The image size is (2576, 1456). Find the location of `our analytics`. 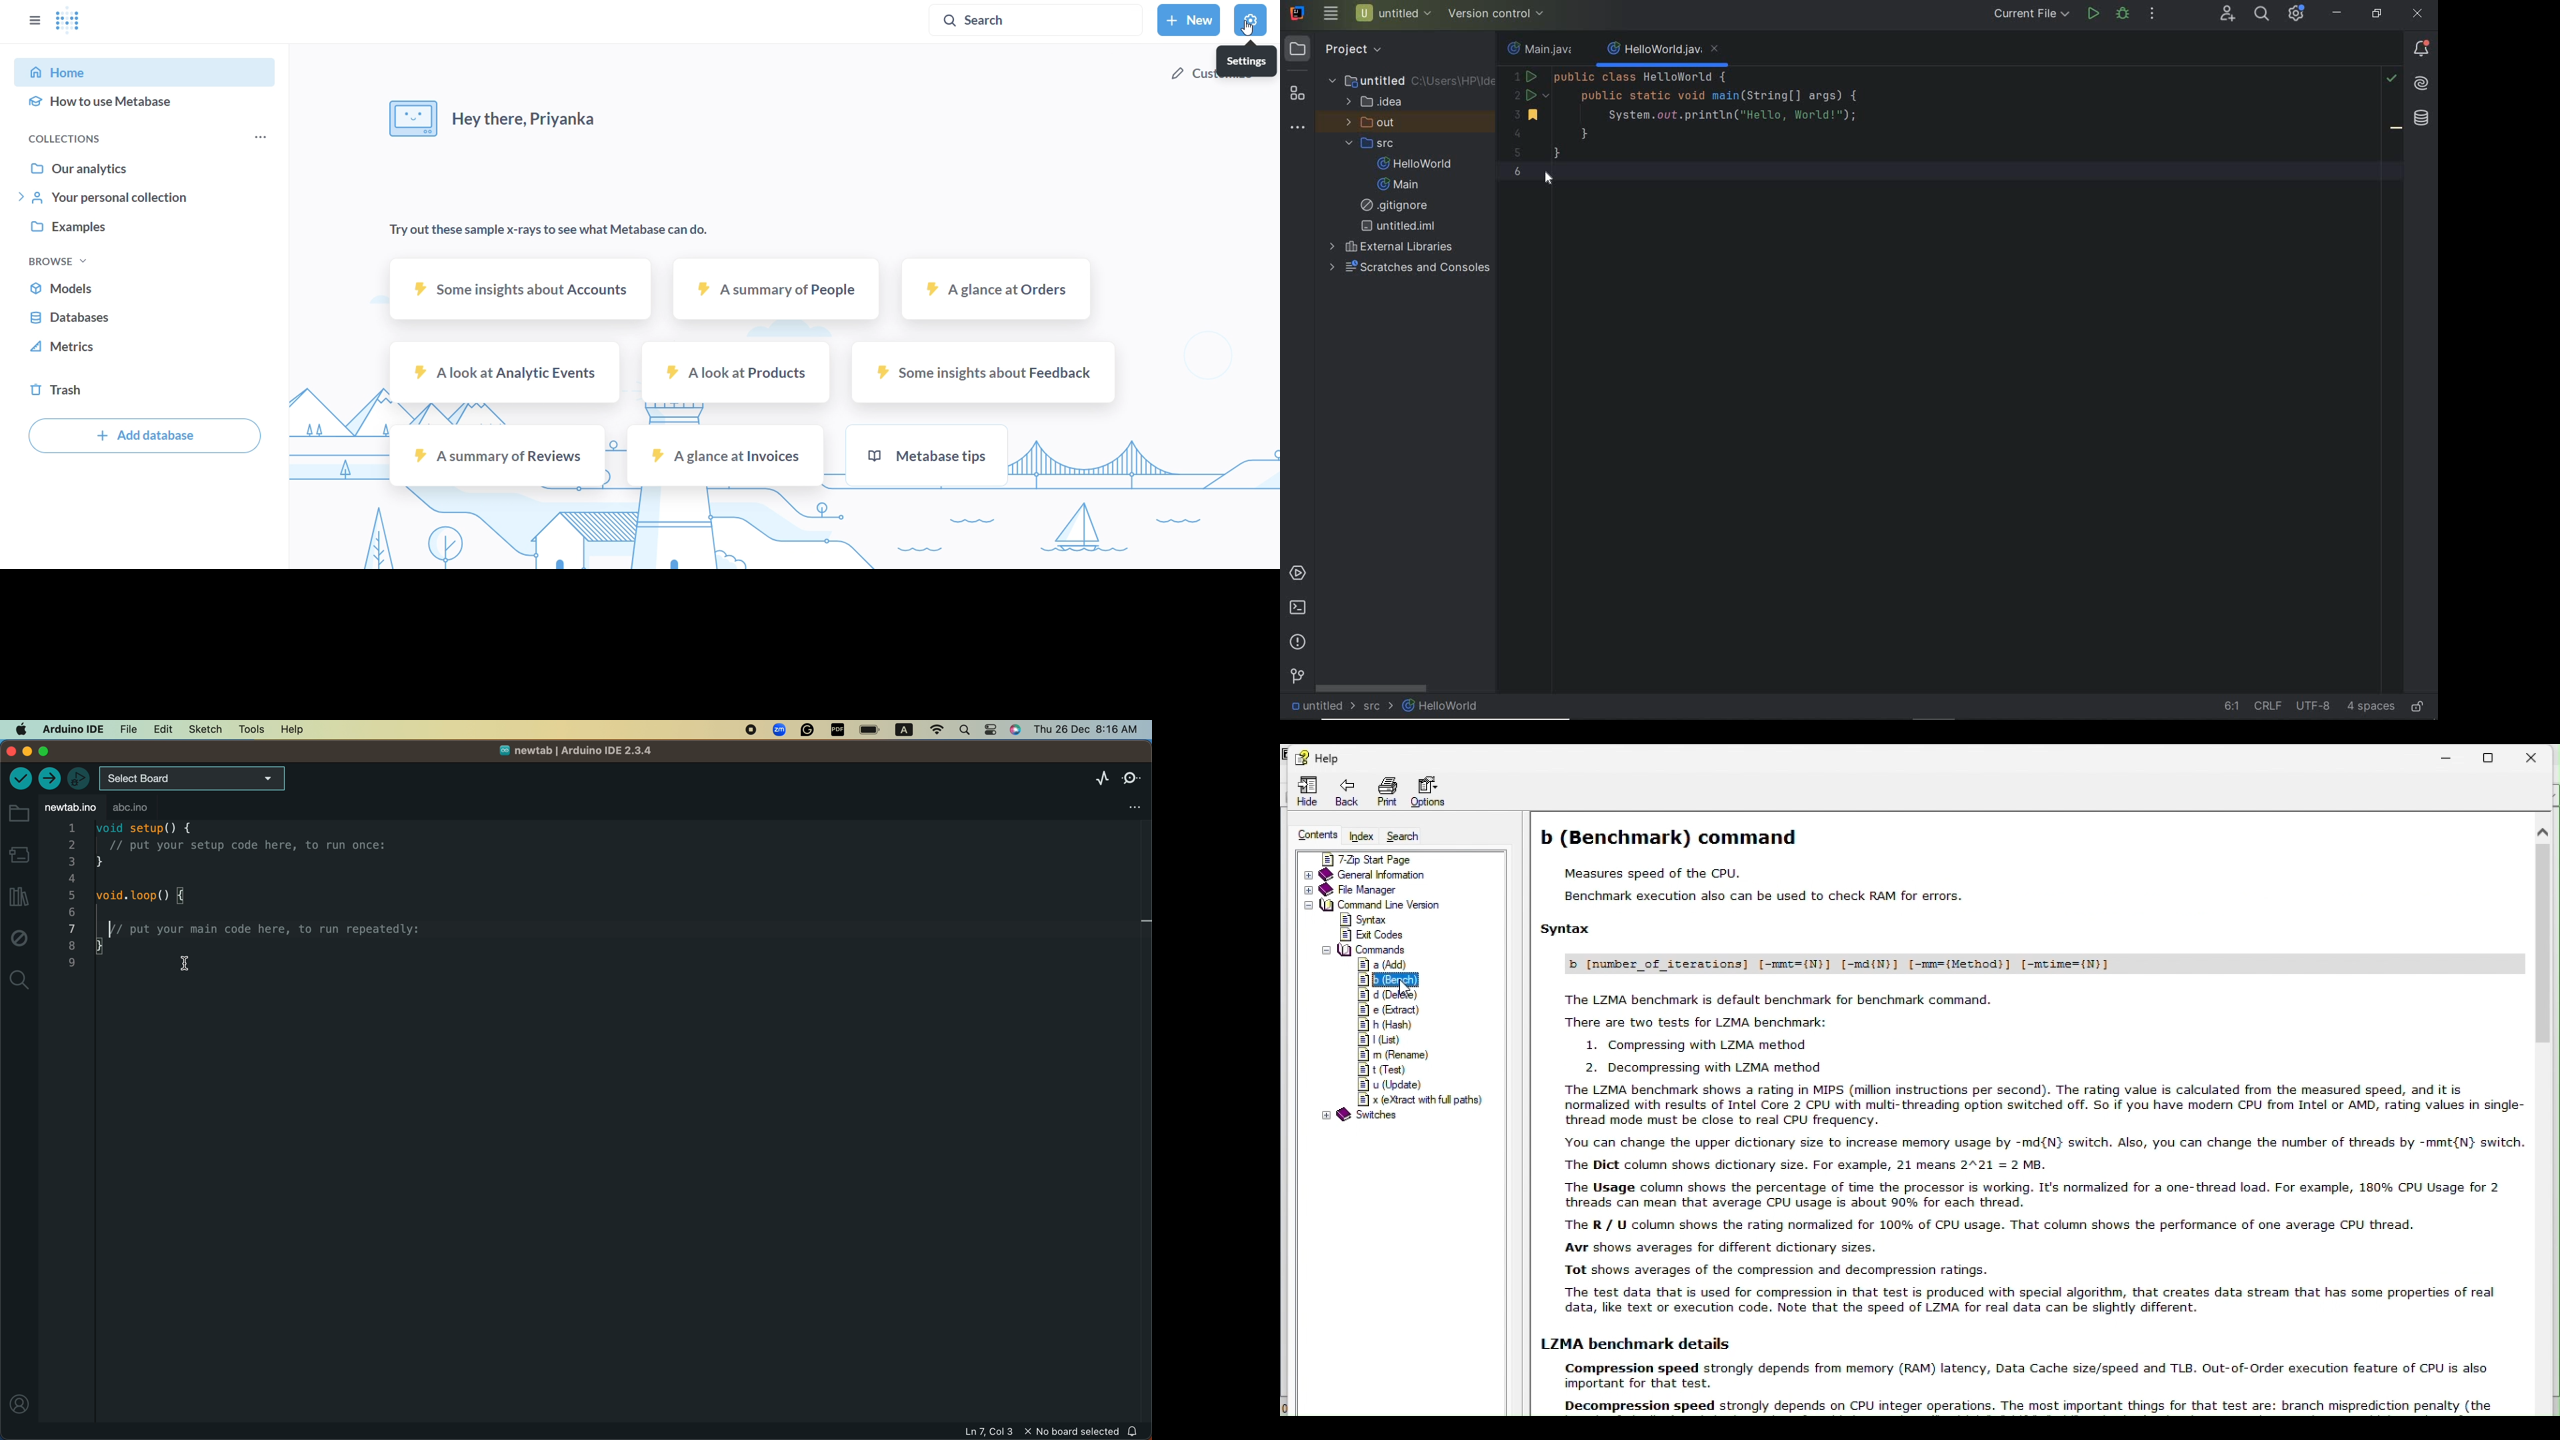

our analytics is located at coordinates (145, 165).